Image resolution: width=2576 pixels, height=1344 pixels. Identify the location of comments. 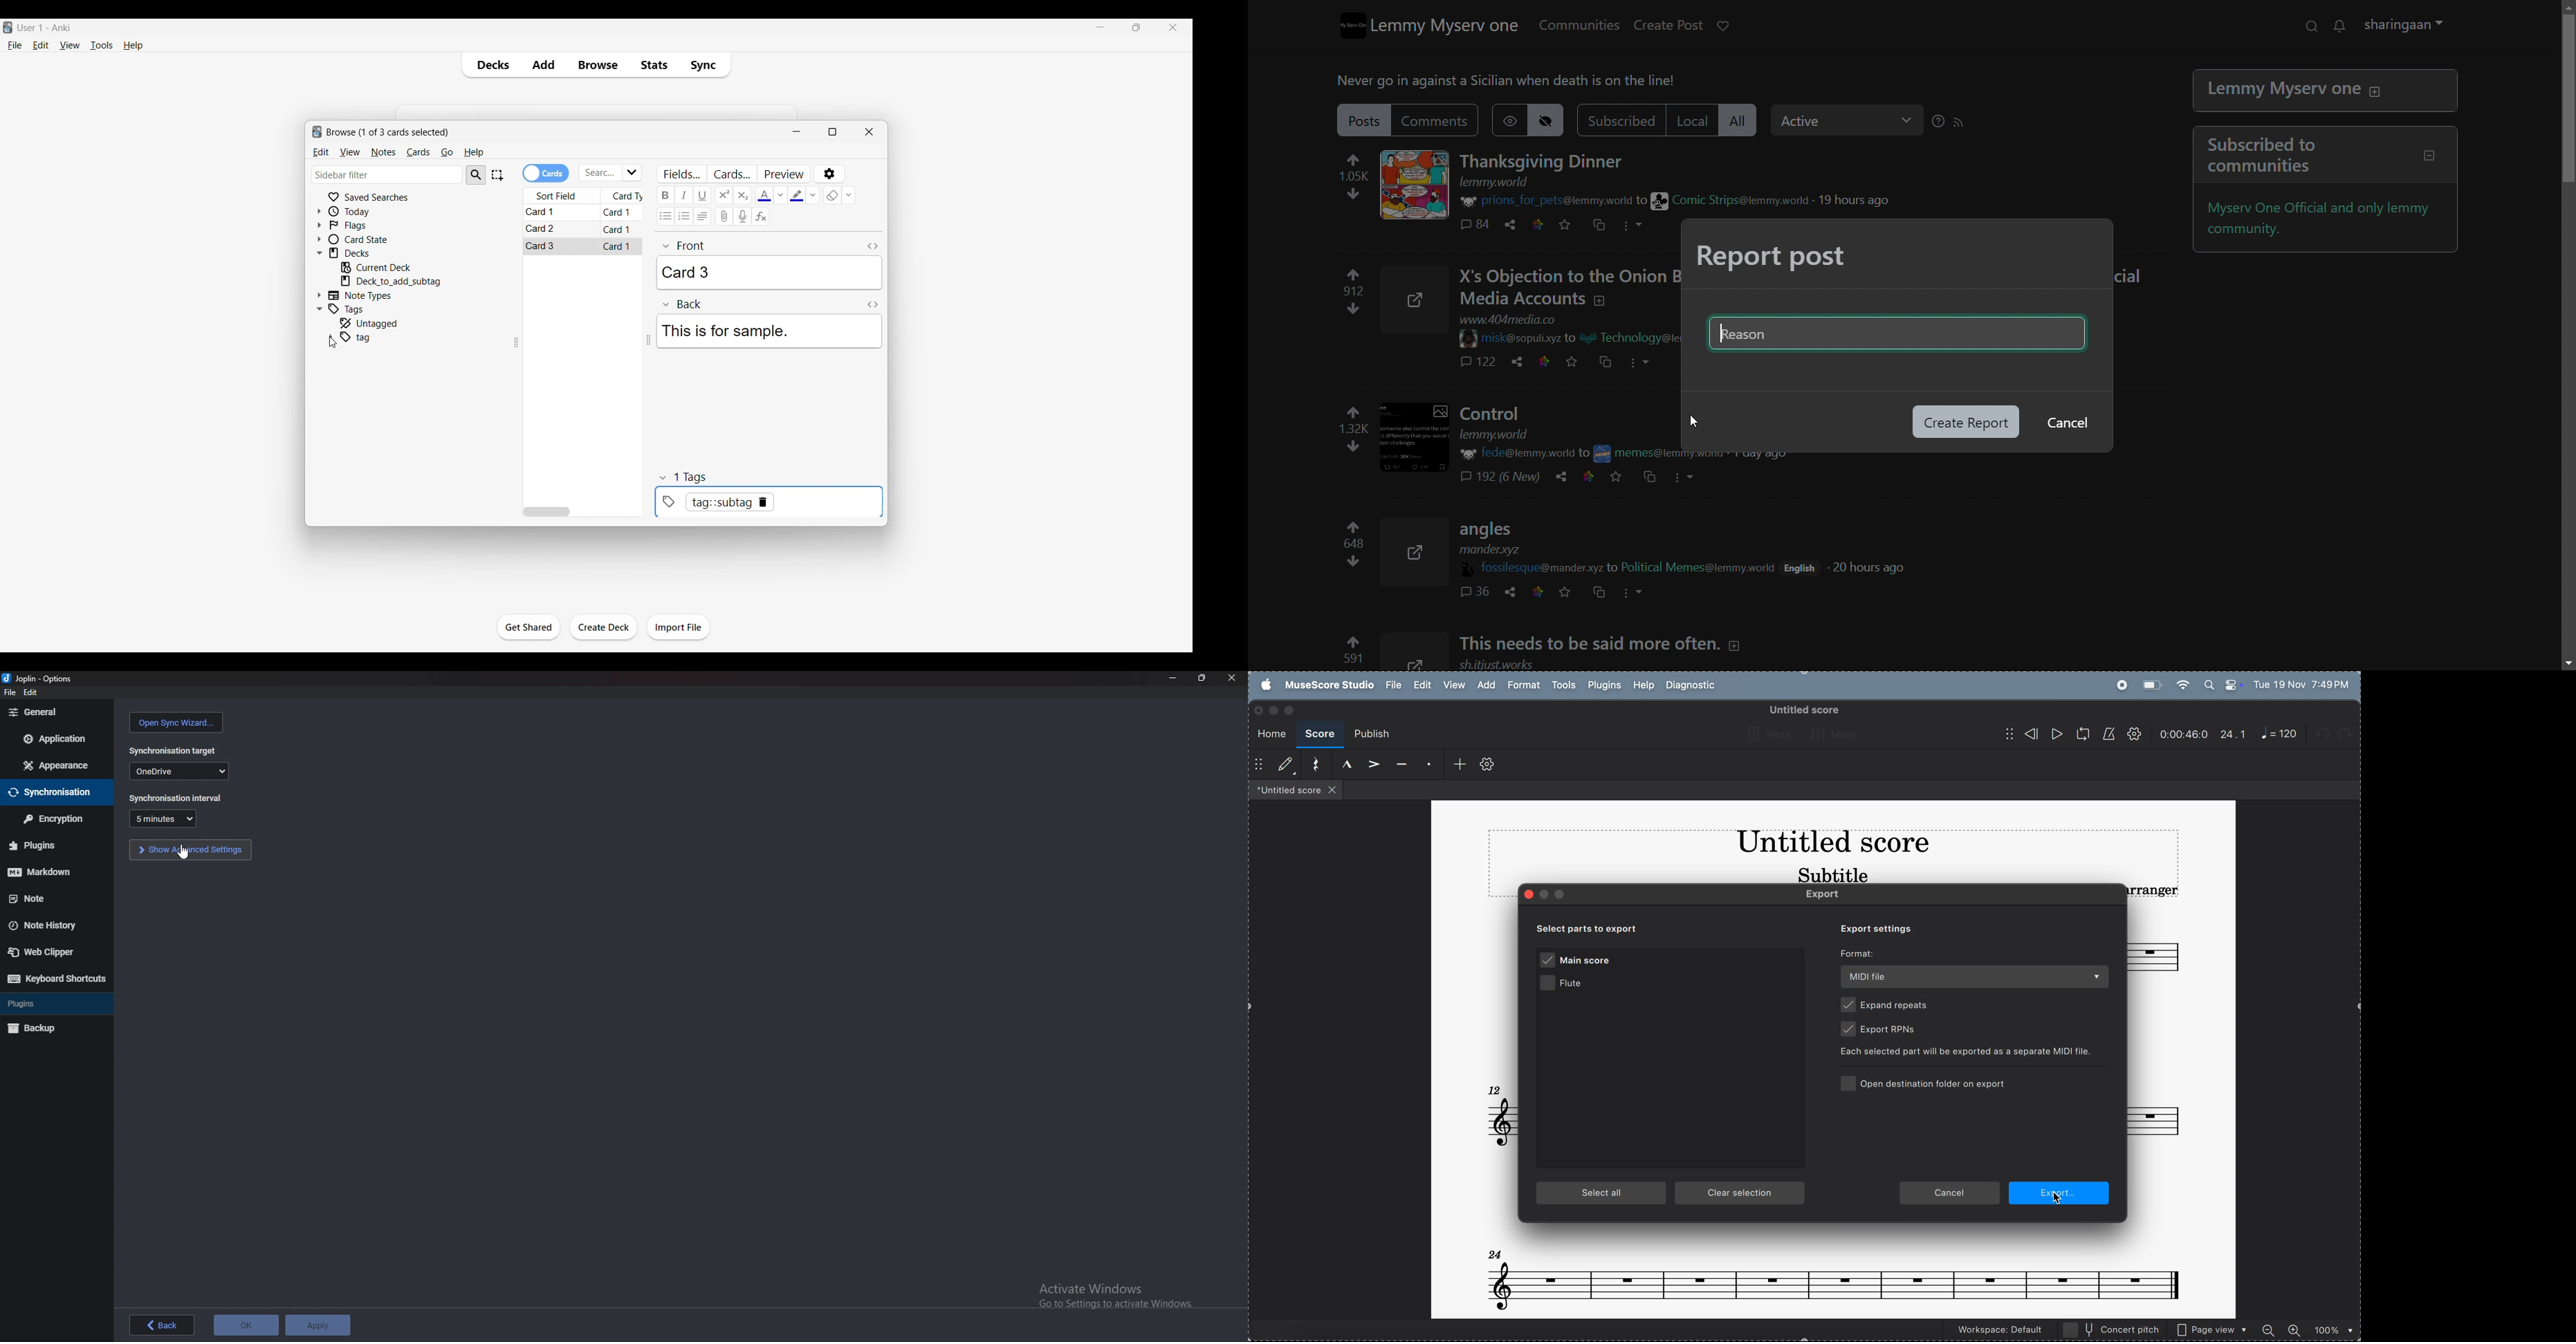
(1480, 592).